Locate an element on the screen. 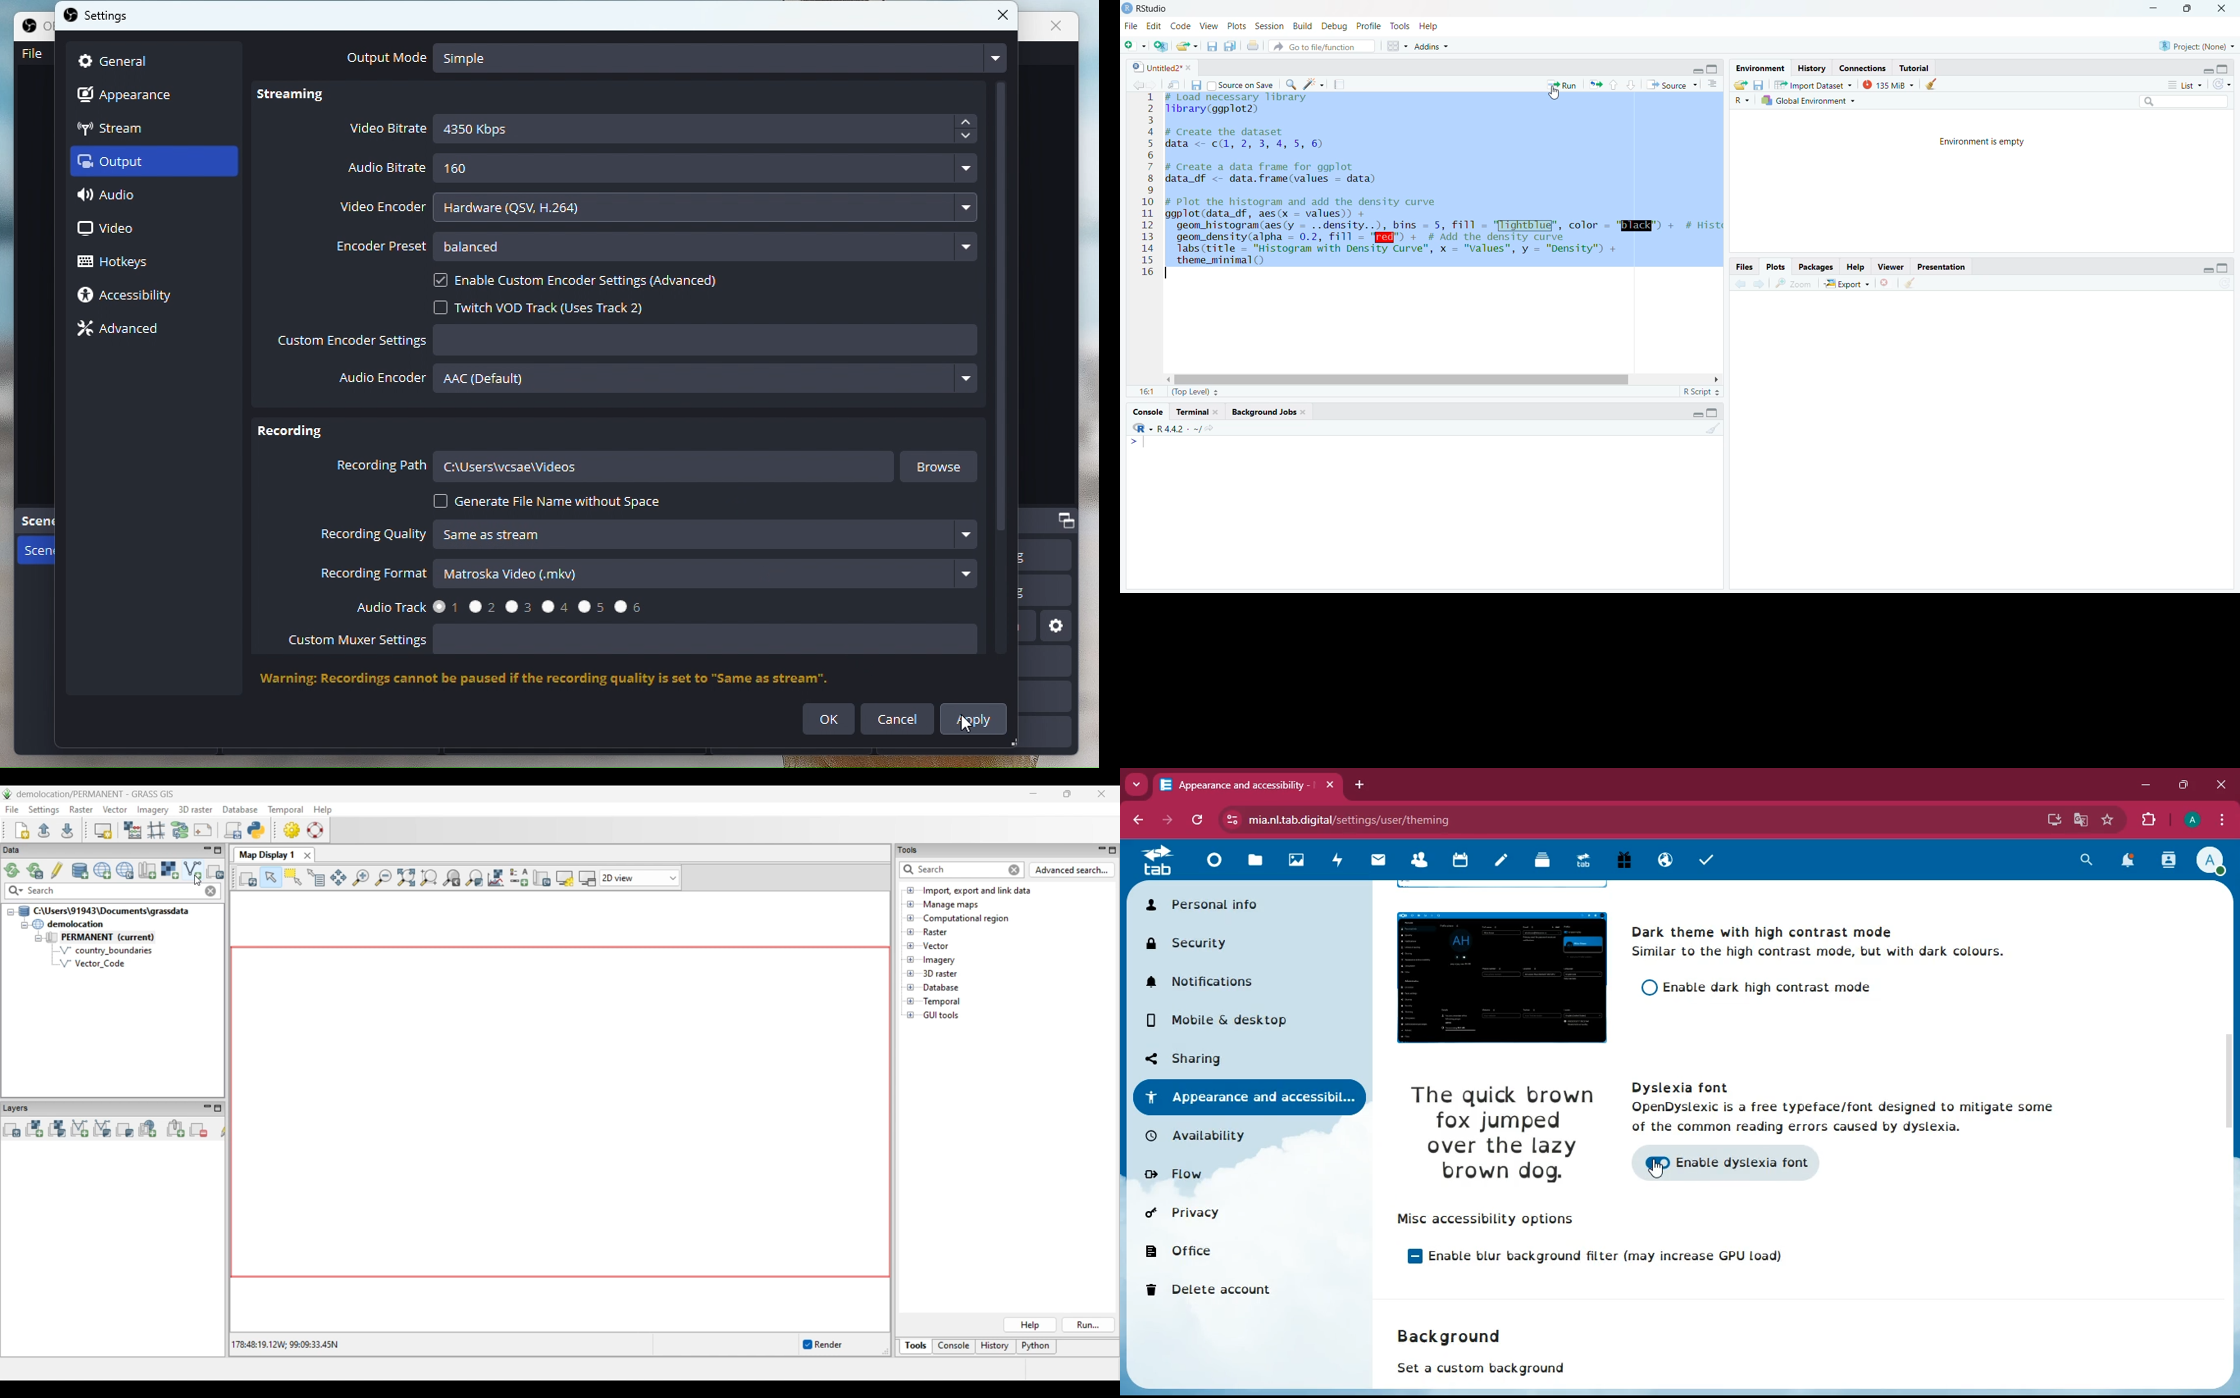 This screenshot has width=2240, height=1400. Custom Muxer Settings is located at coordinates (643, 642).